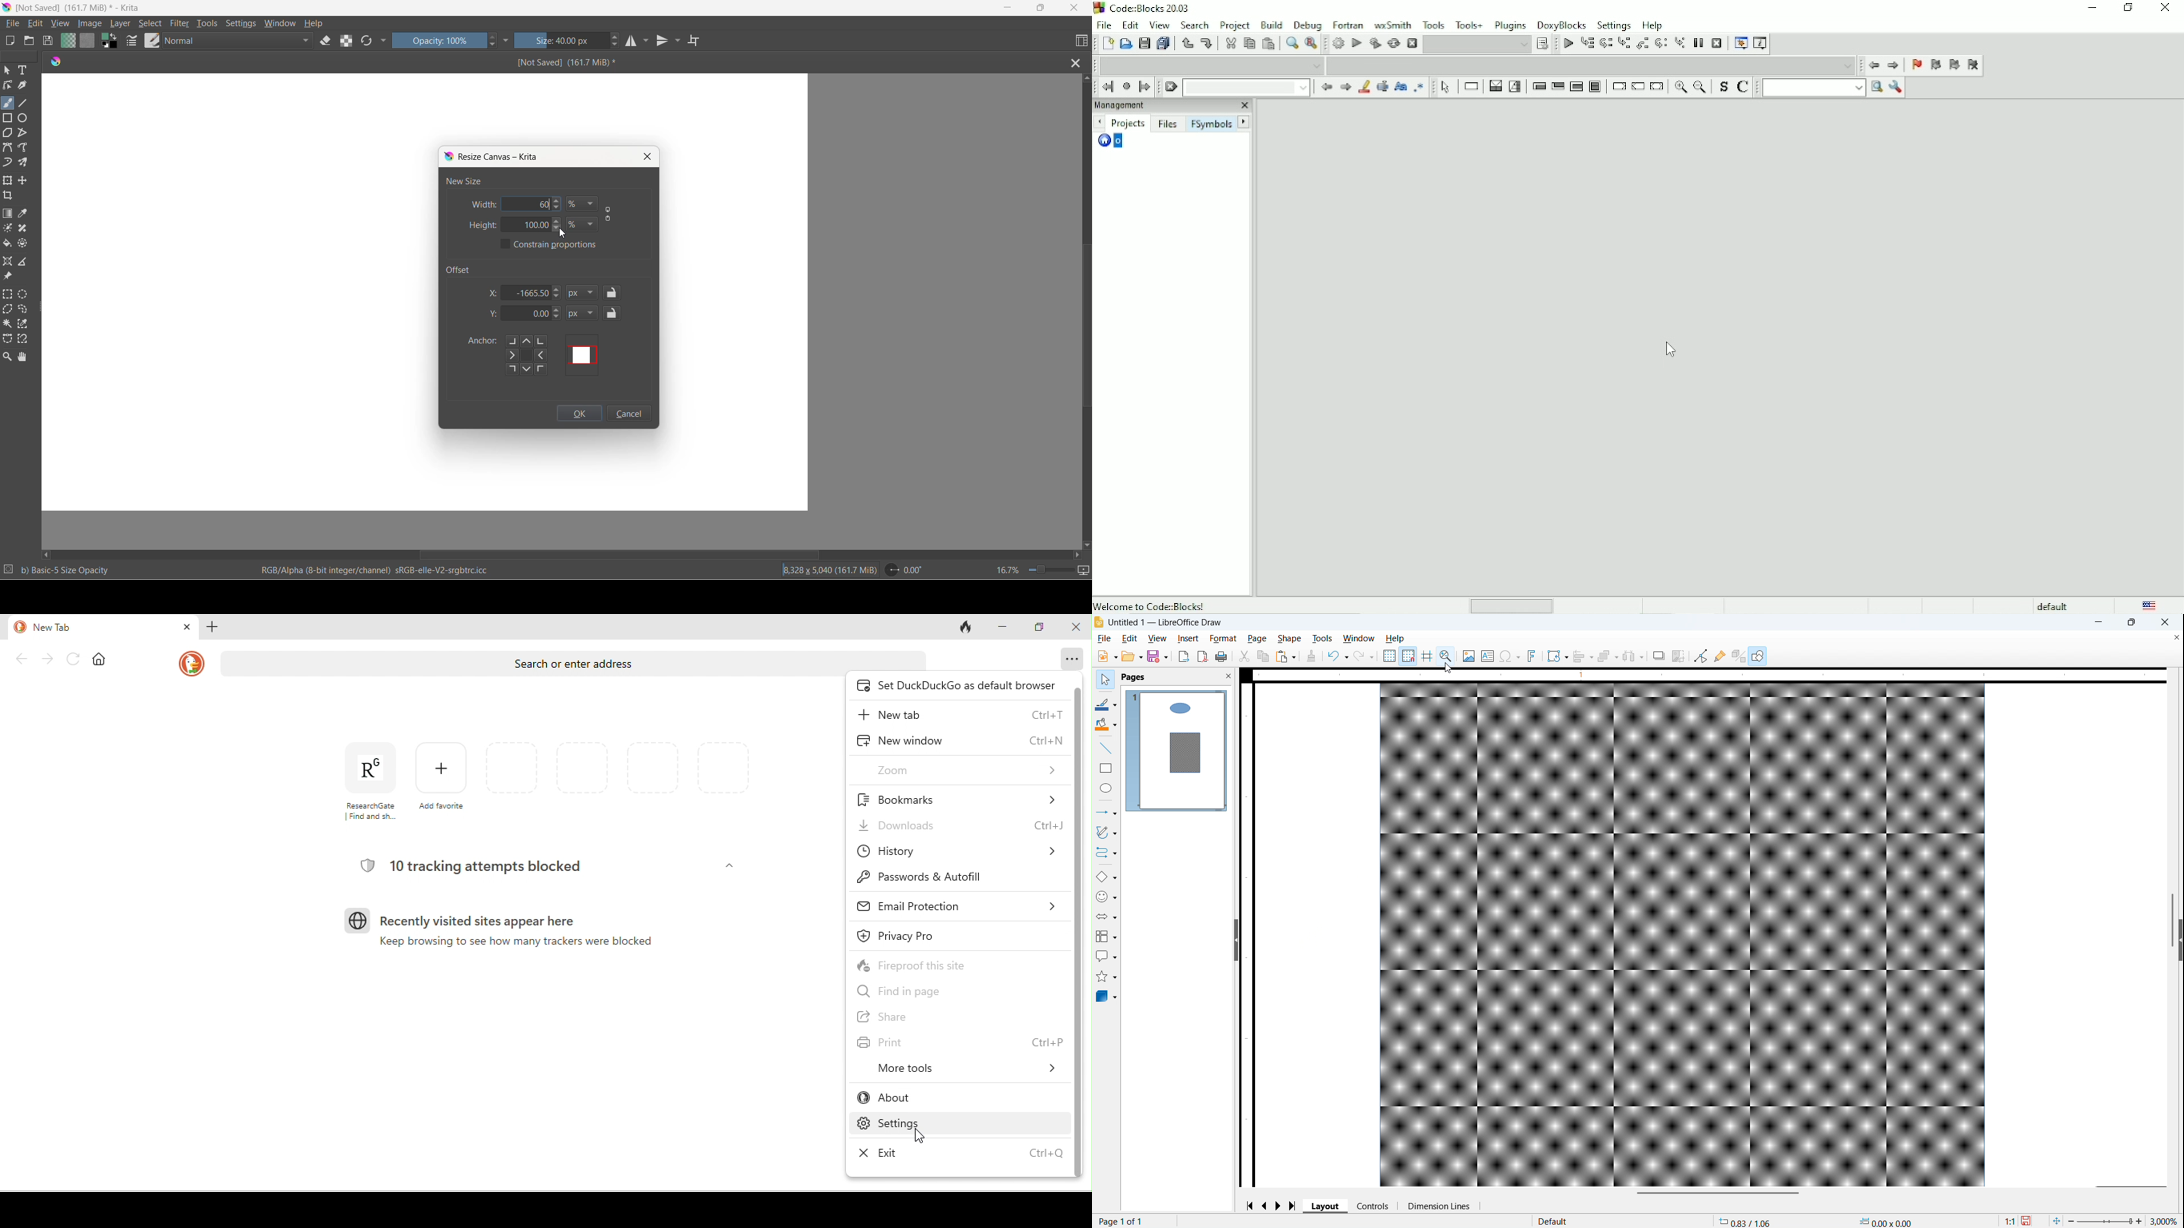  What do you see at coordinates (1439, 1206) in the screenshot?
I see `Dimension lines ` at bounding box center [1439, 1206].